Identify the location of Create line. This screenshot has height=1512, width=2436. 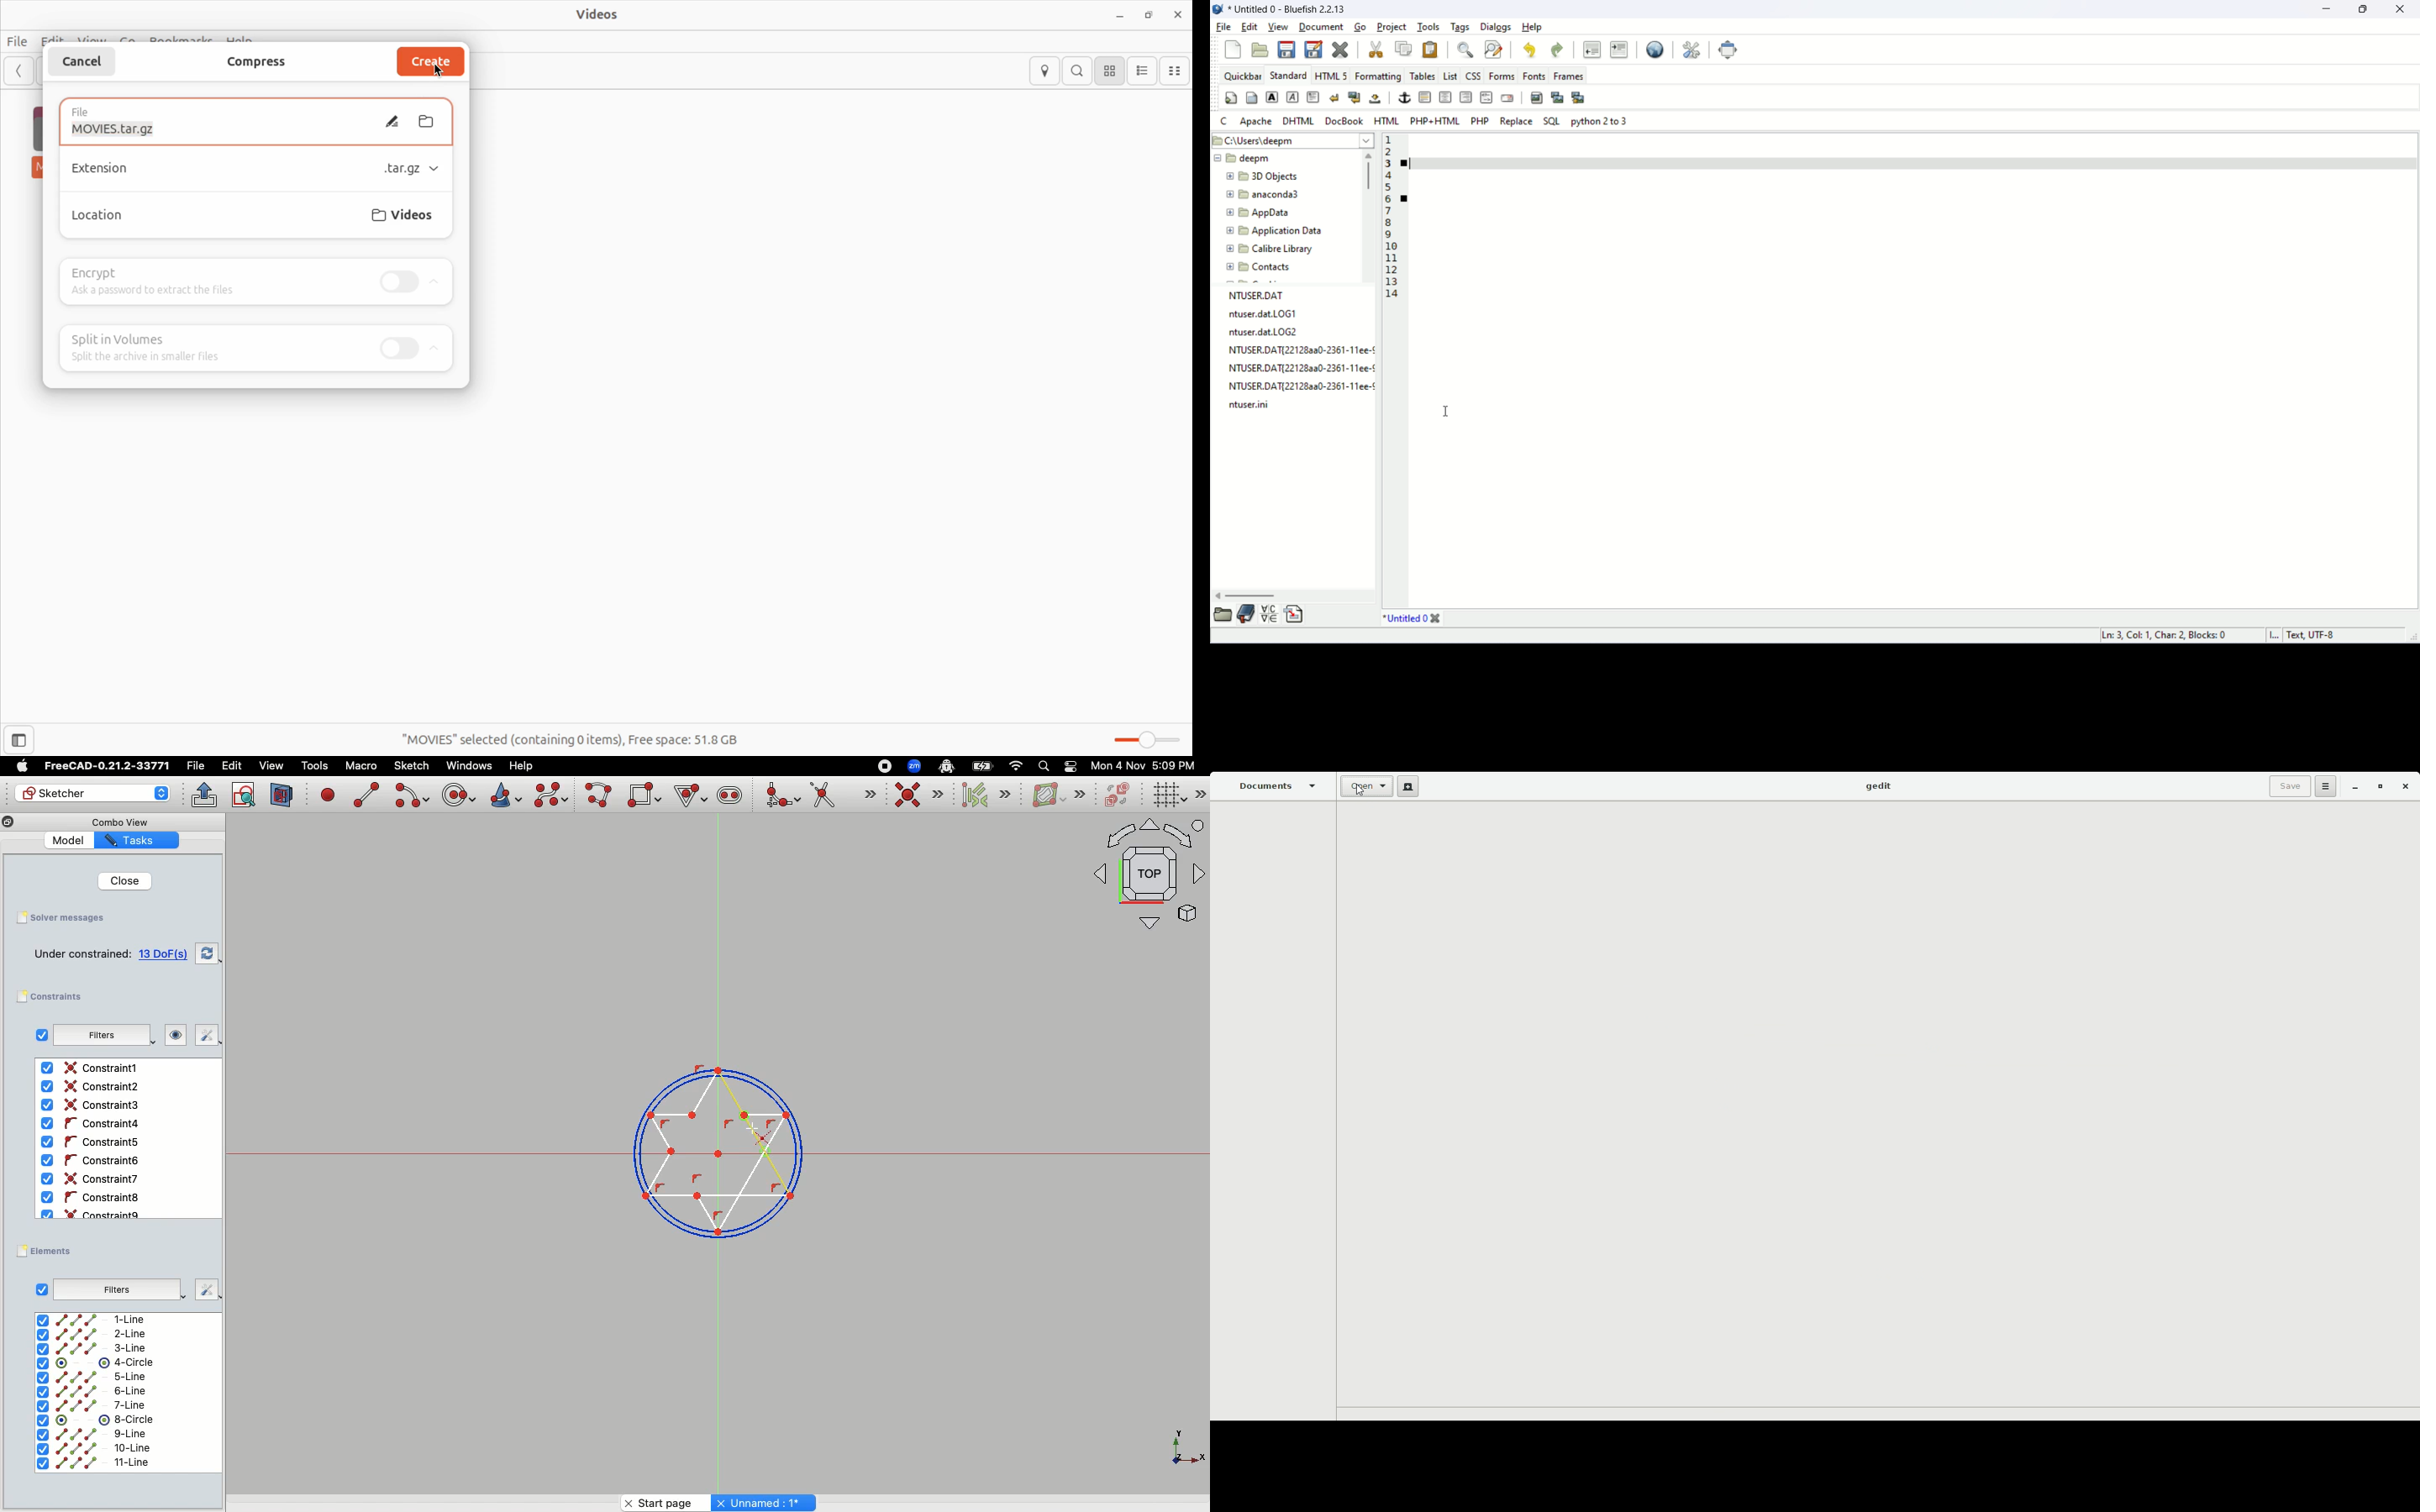
(366, 795).